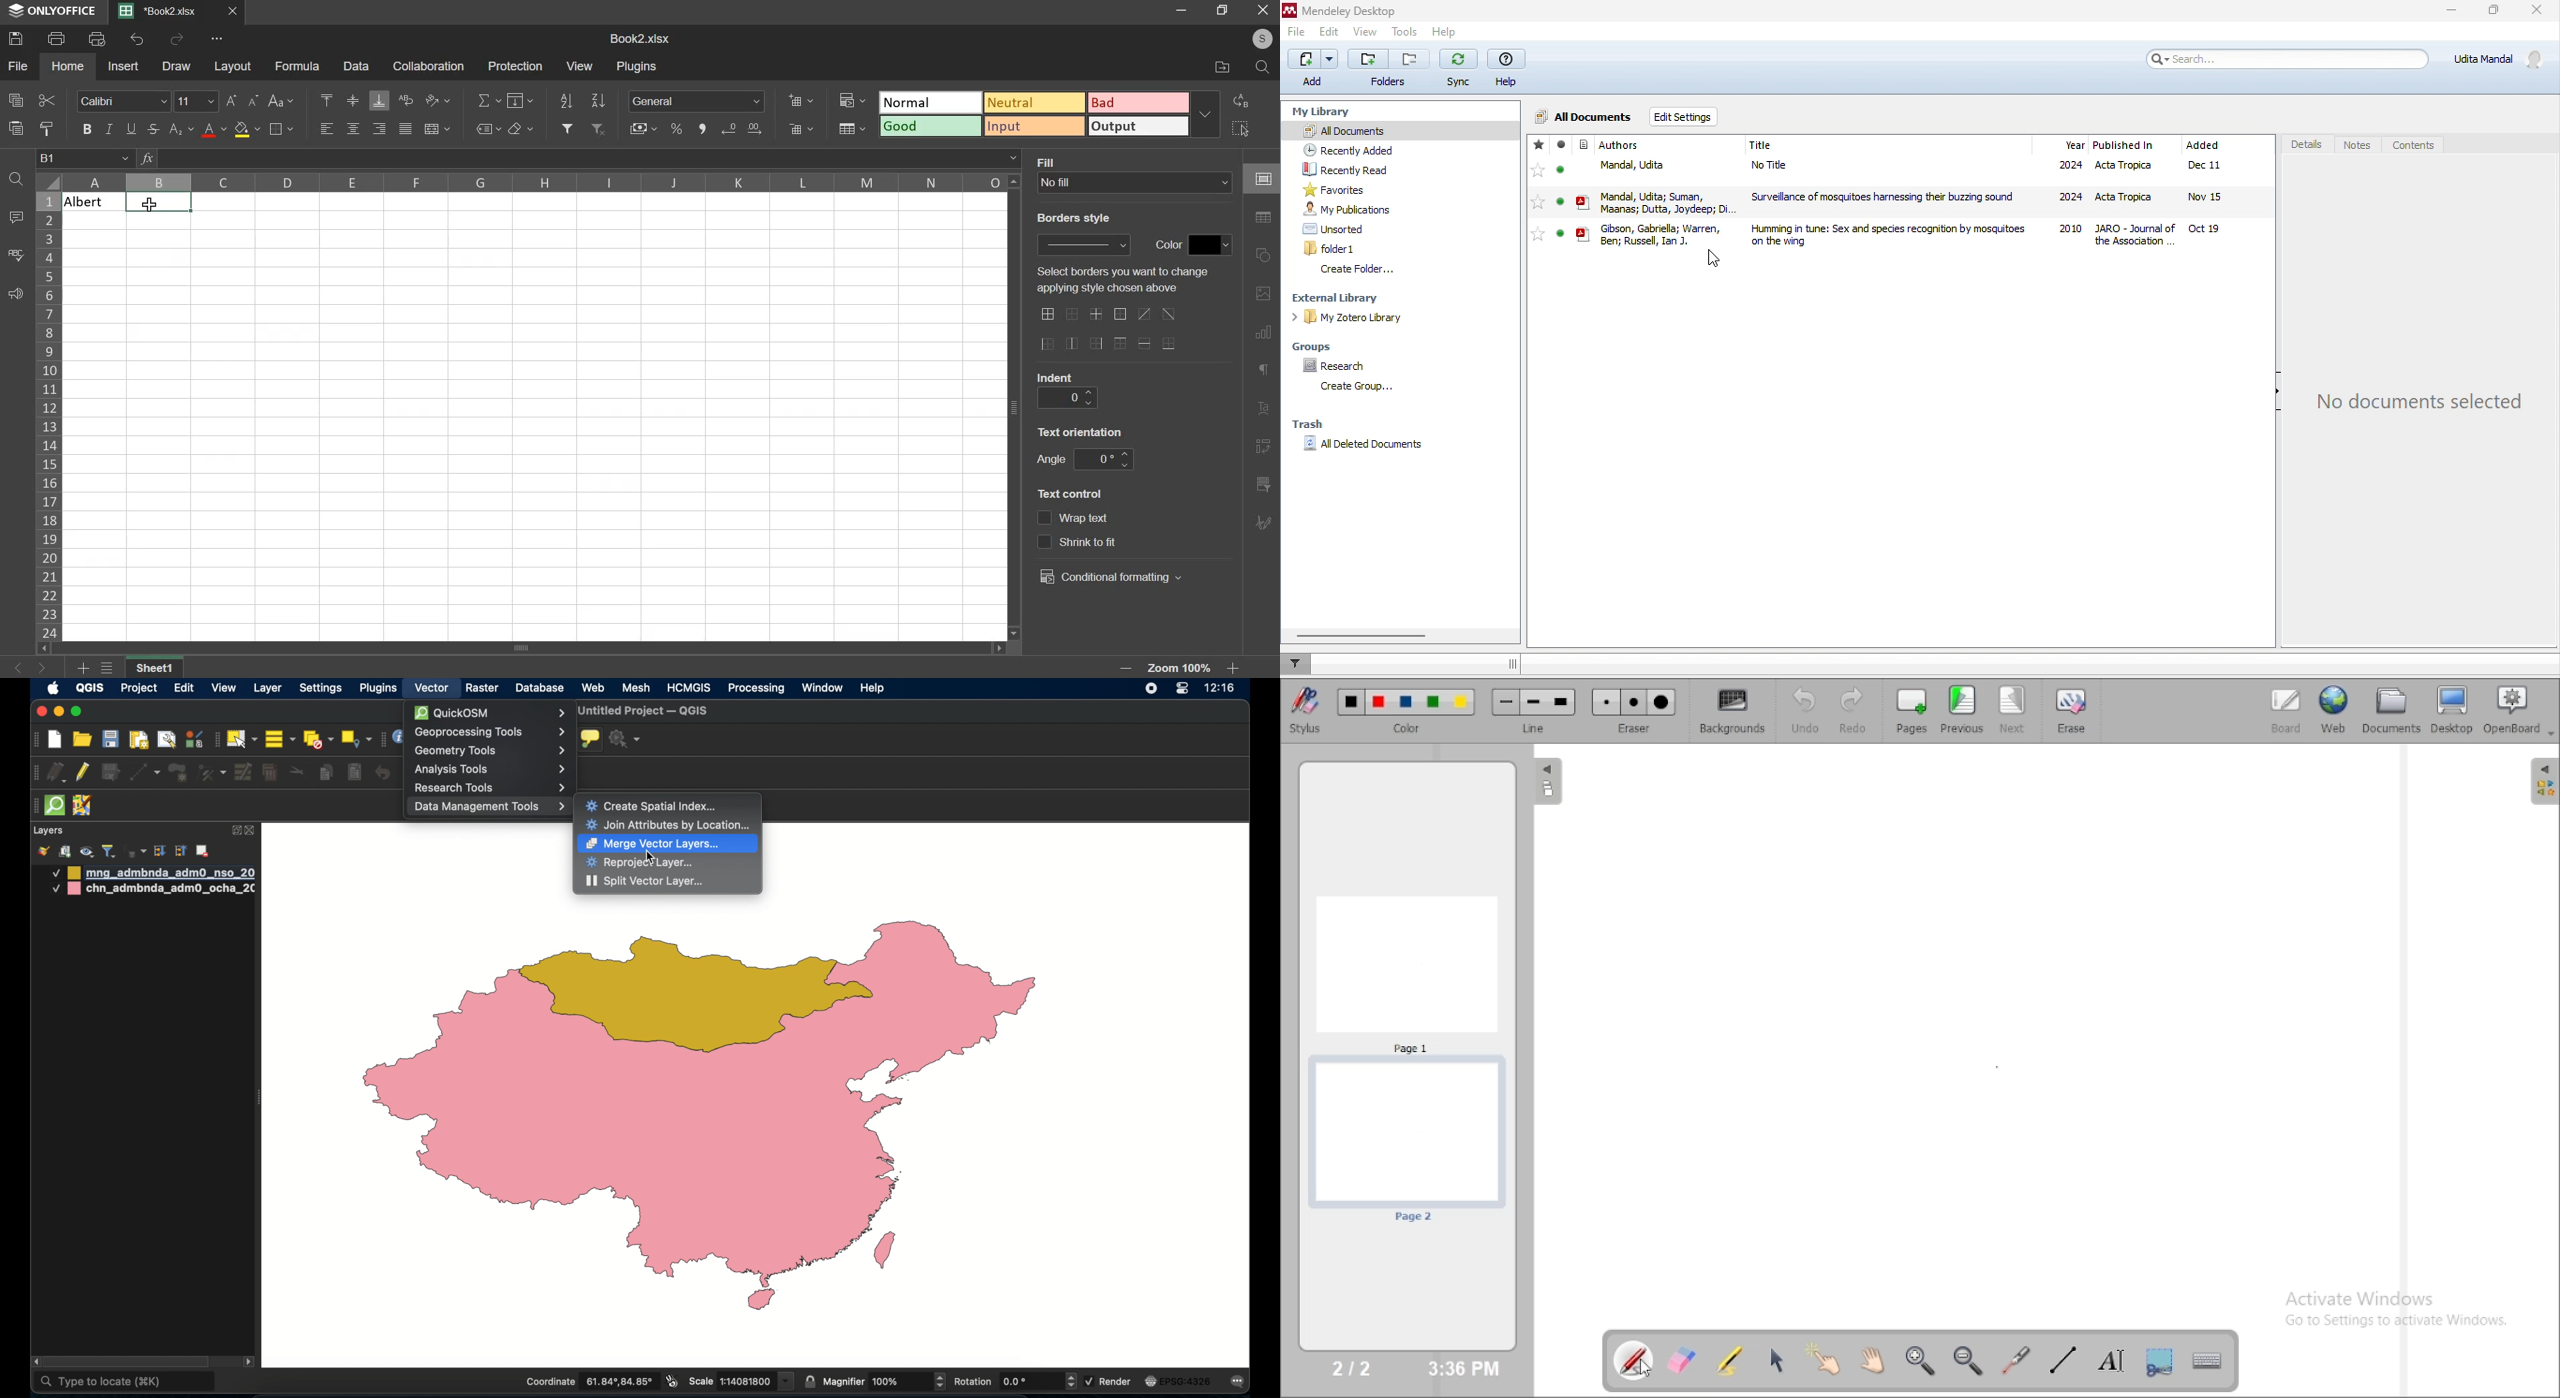  I want to click on file, so click(1936, 234).